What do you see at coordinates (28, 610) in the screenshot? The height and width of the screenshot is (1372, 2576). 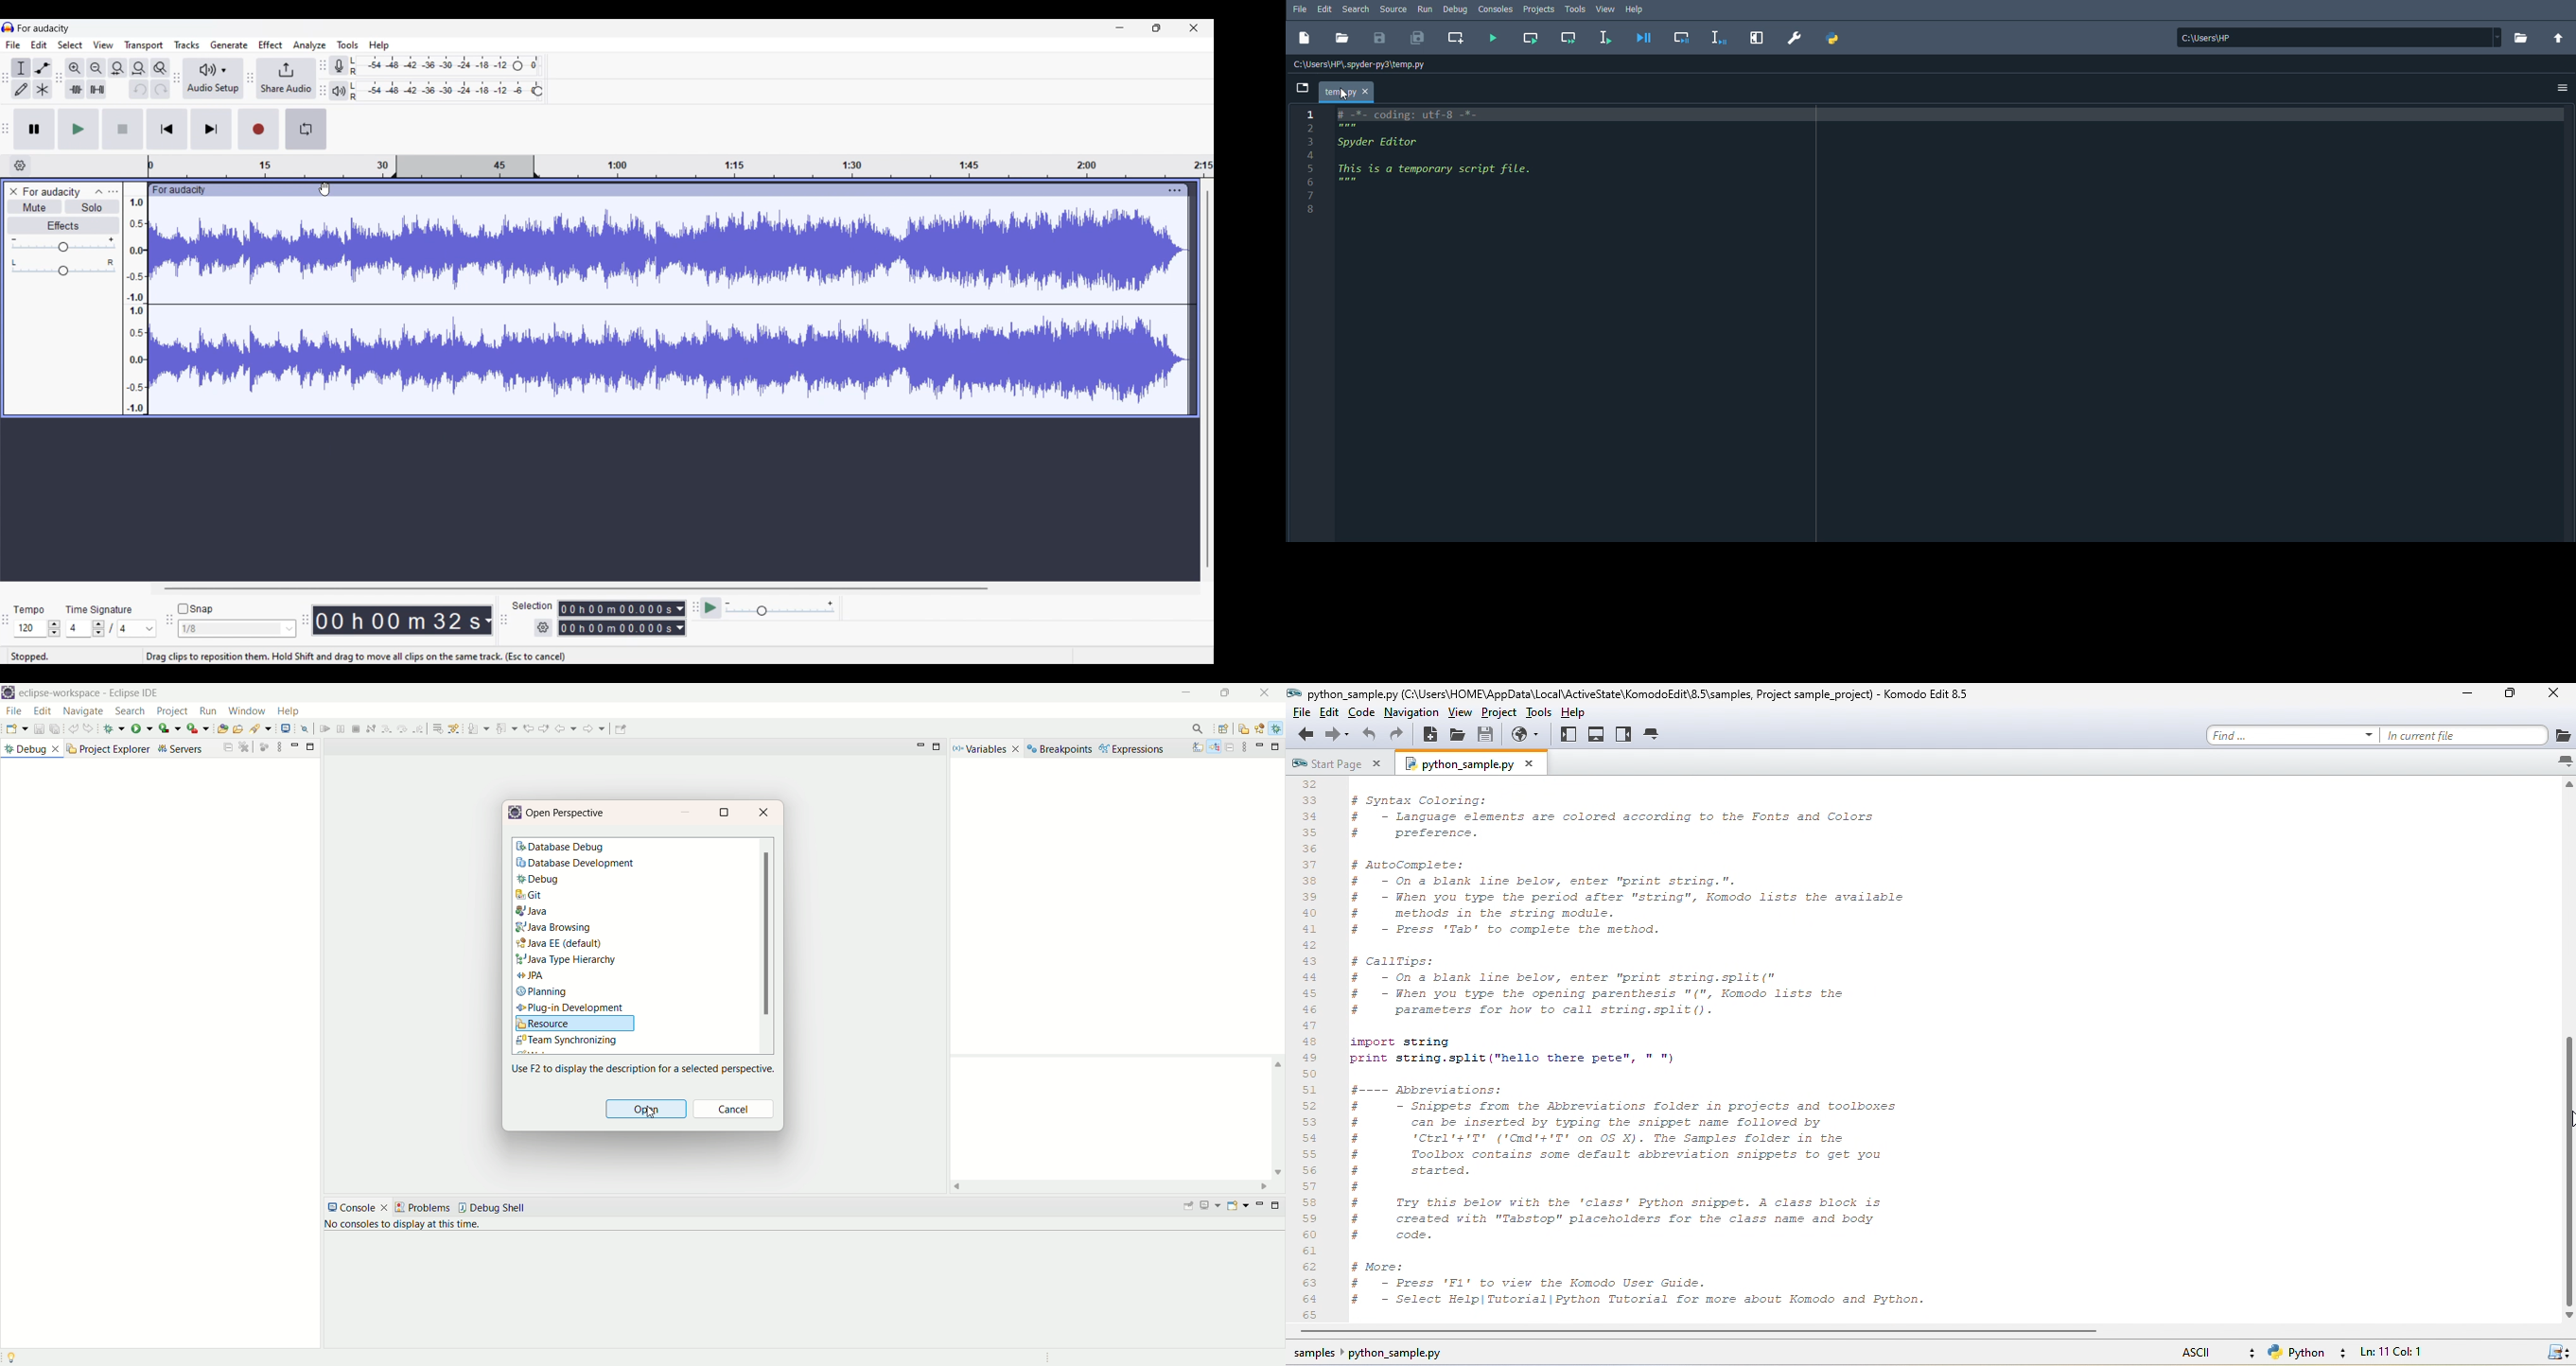 I see `Indicates Tempo settings` at bounding box center [28, 610].